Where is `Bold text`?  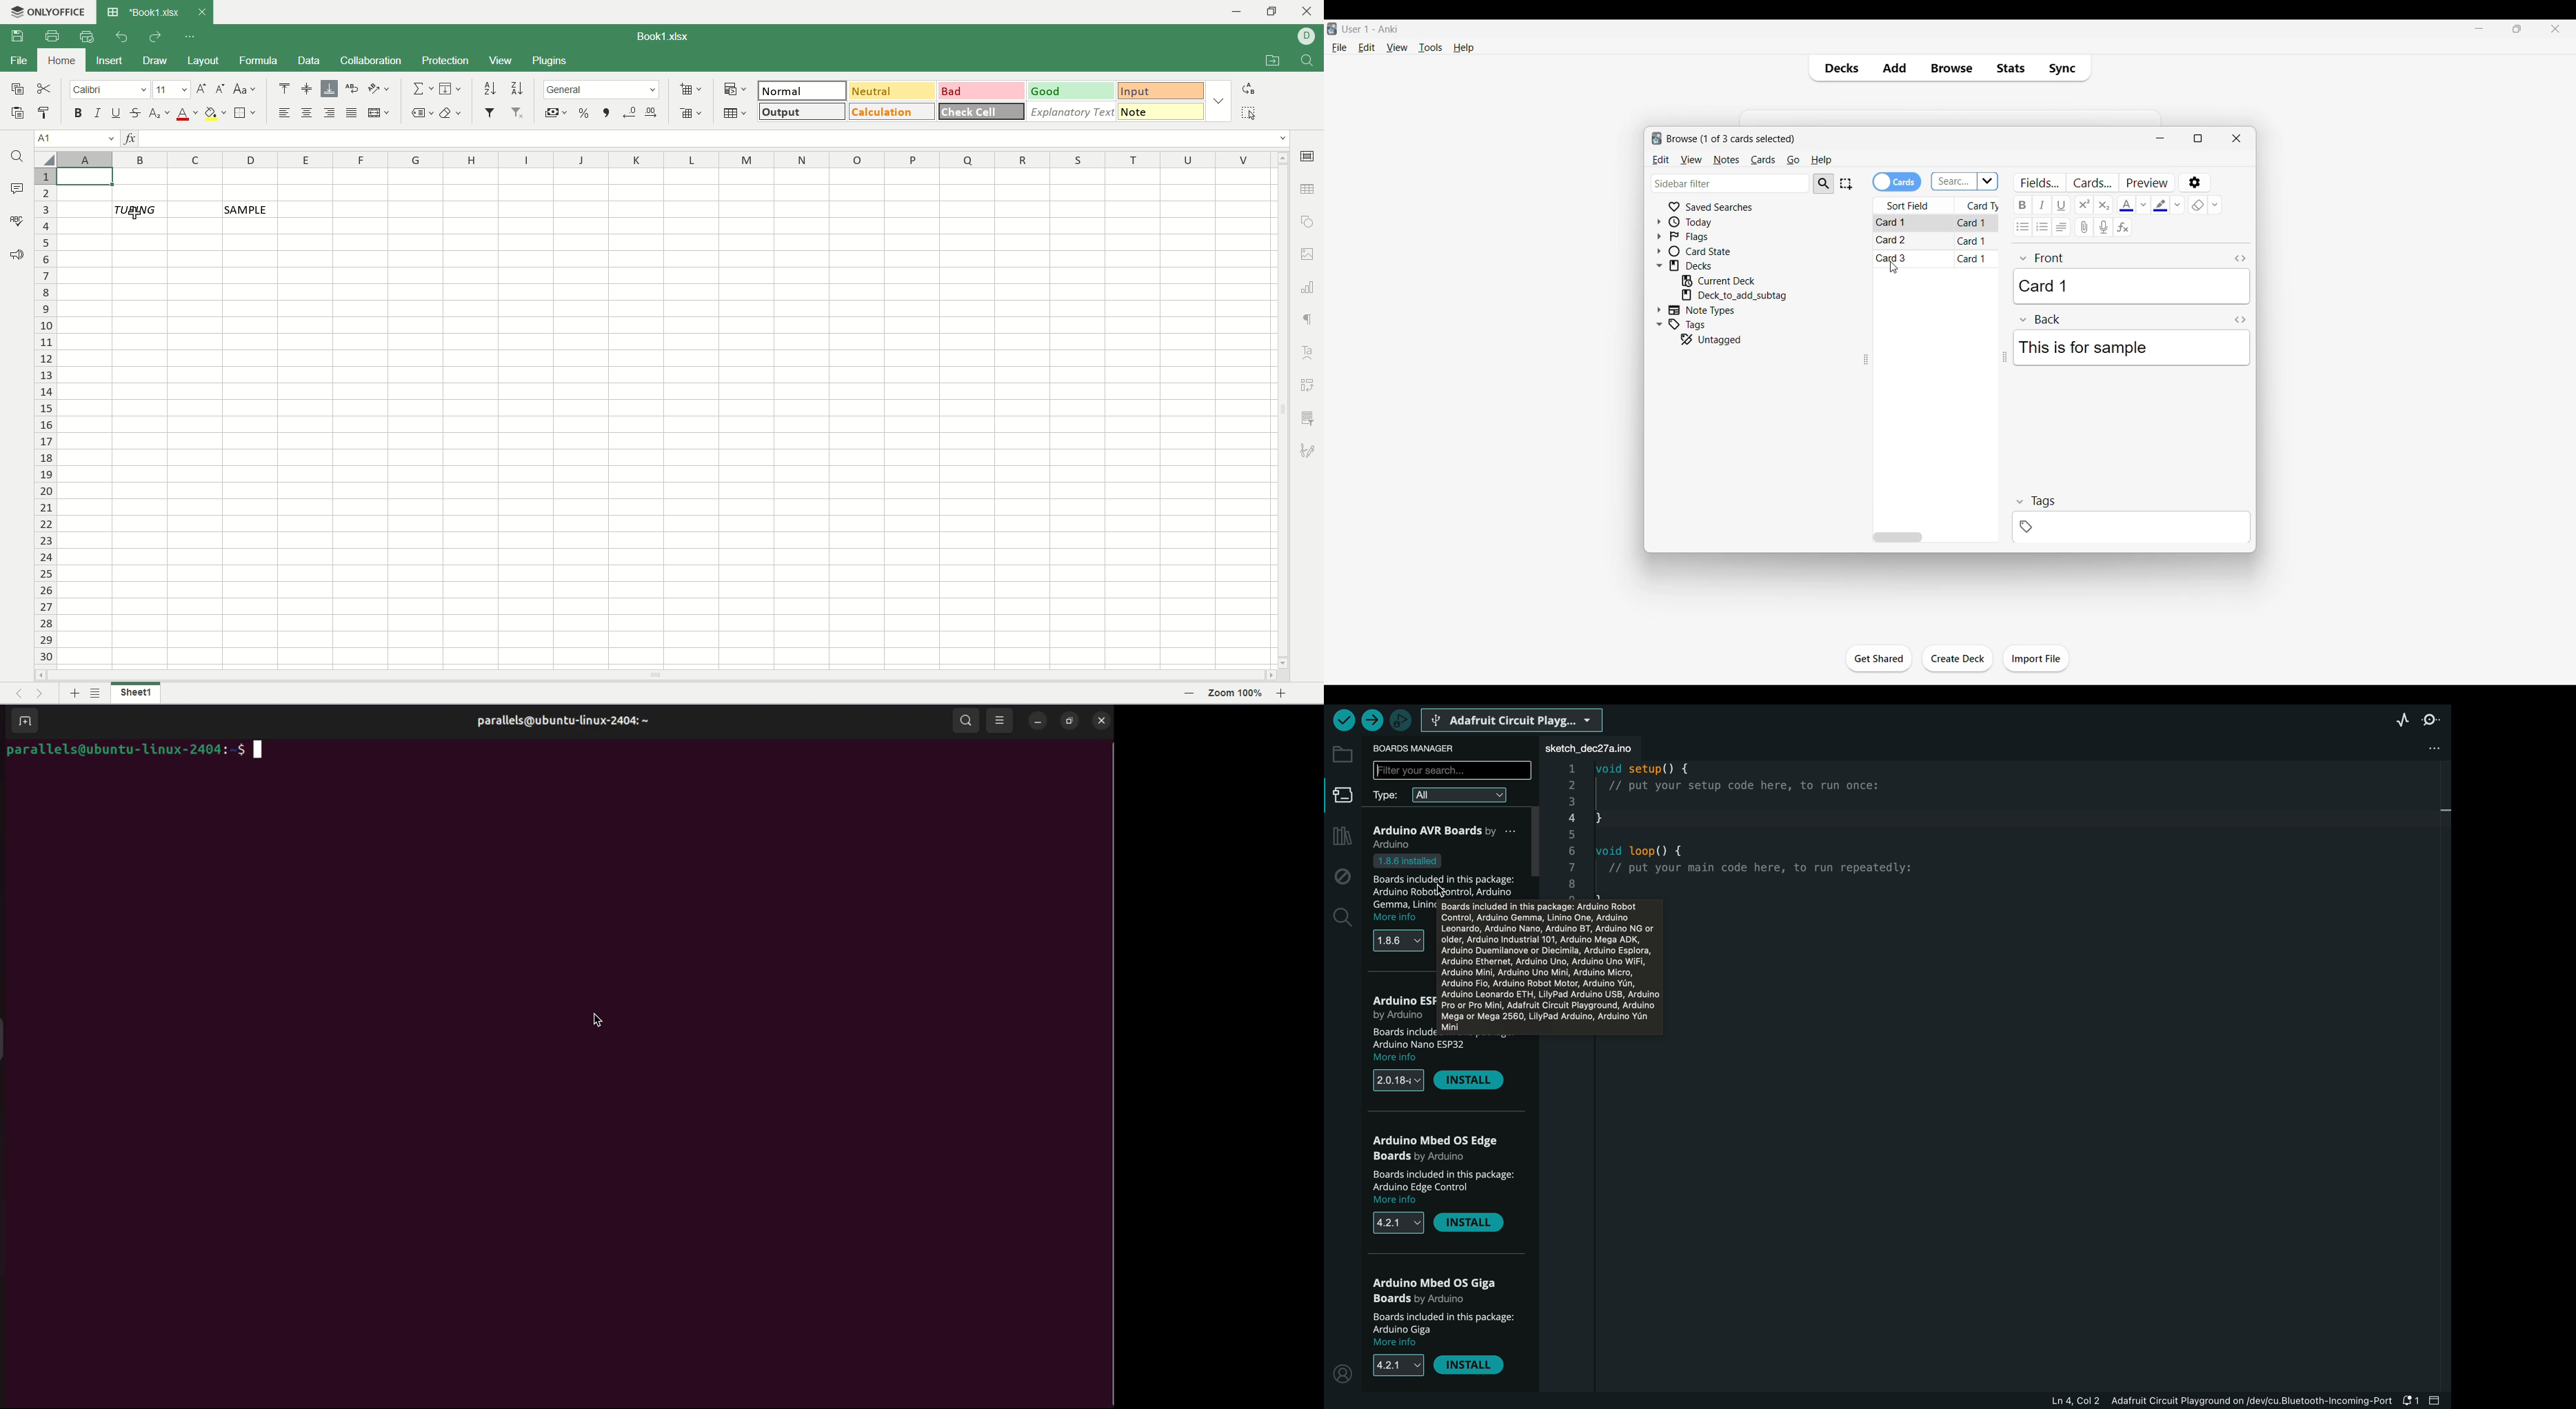
Bold text is located at coordinates (2023, 205).